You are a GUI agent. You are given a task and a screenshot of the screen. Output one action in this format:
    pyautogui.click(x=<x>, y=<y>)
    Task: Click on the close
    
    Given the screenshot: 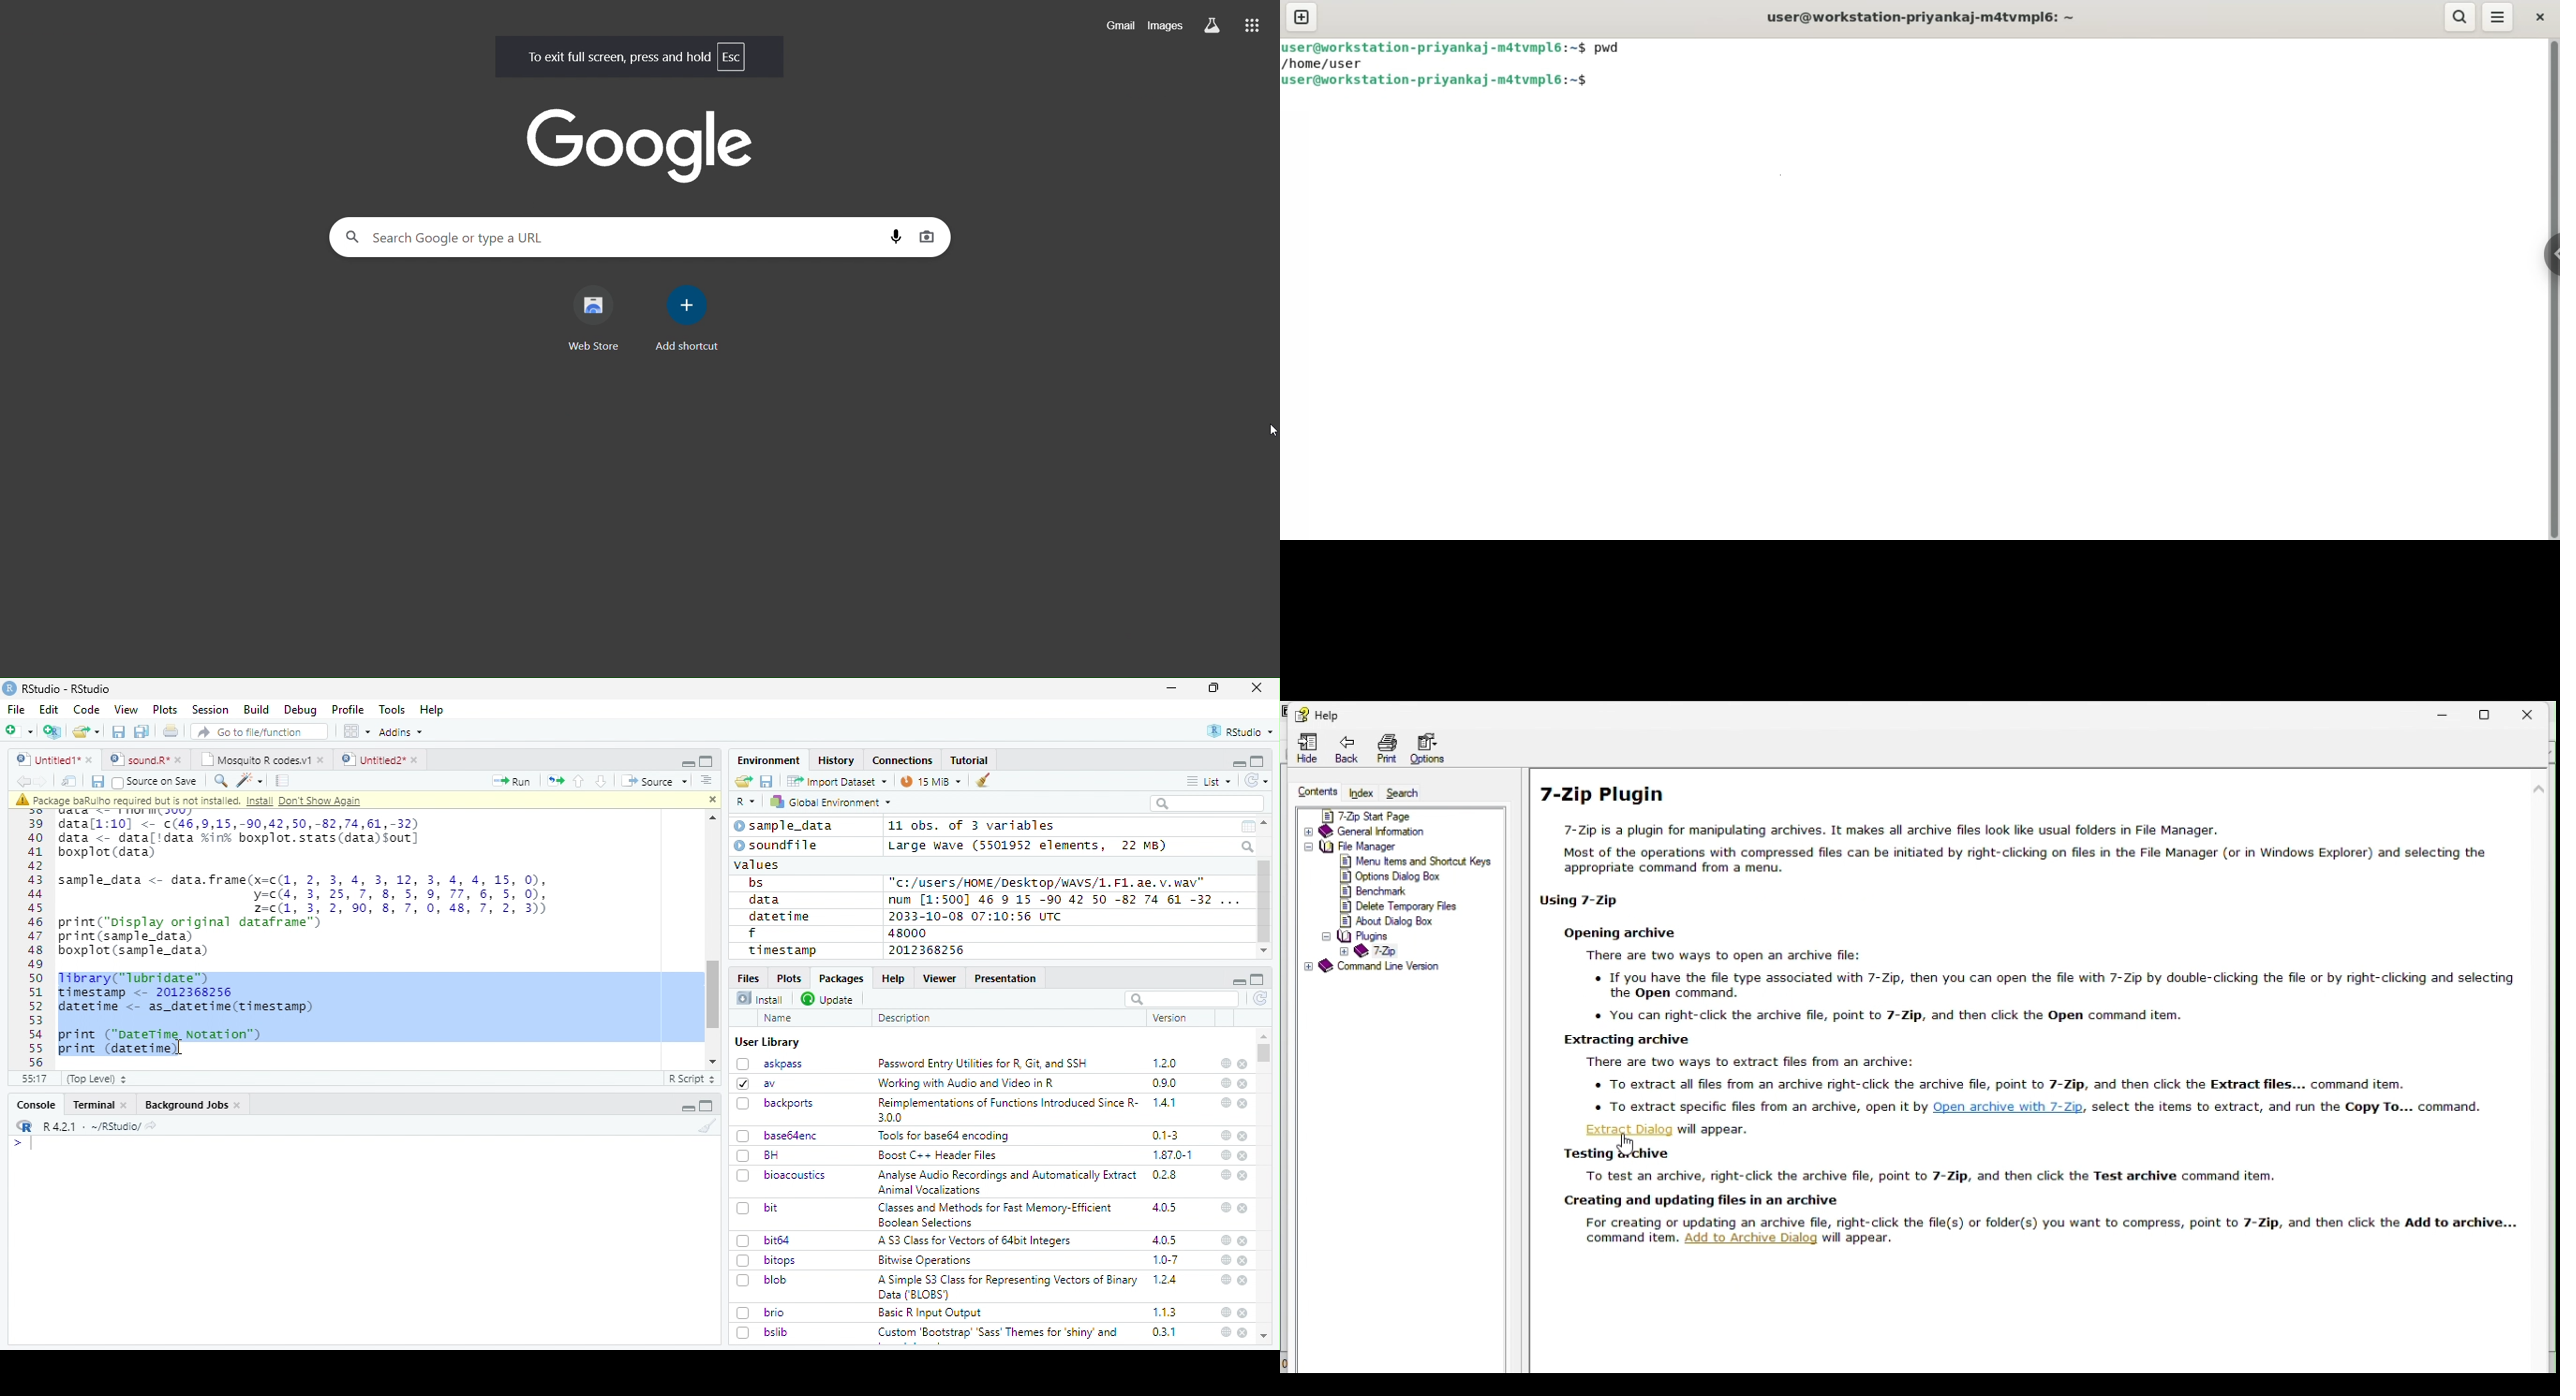 What is the action you would take?
    pyautogui.click(x=1243, y=1065)
    